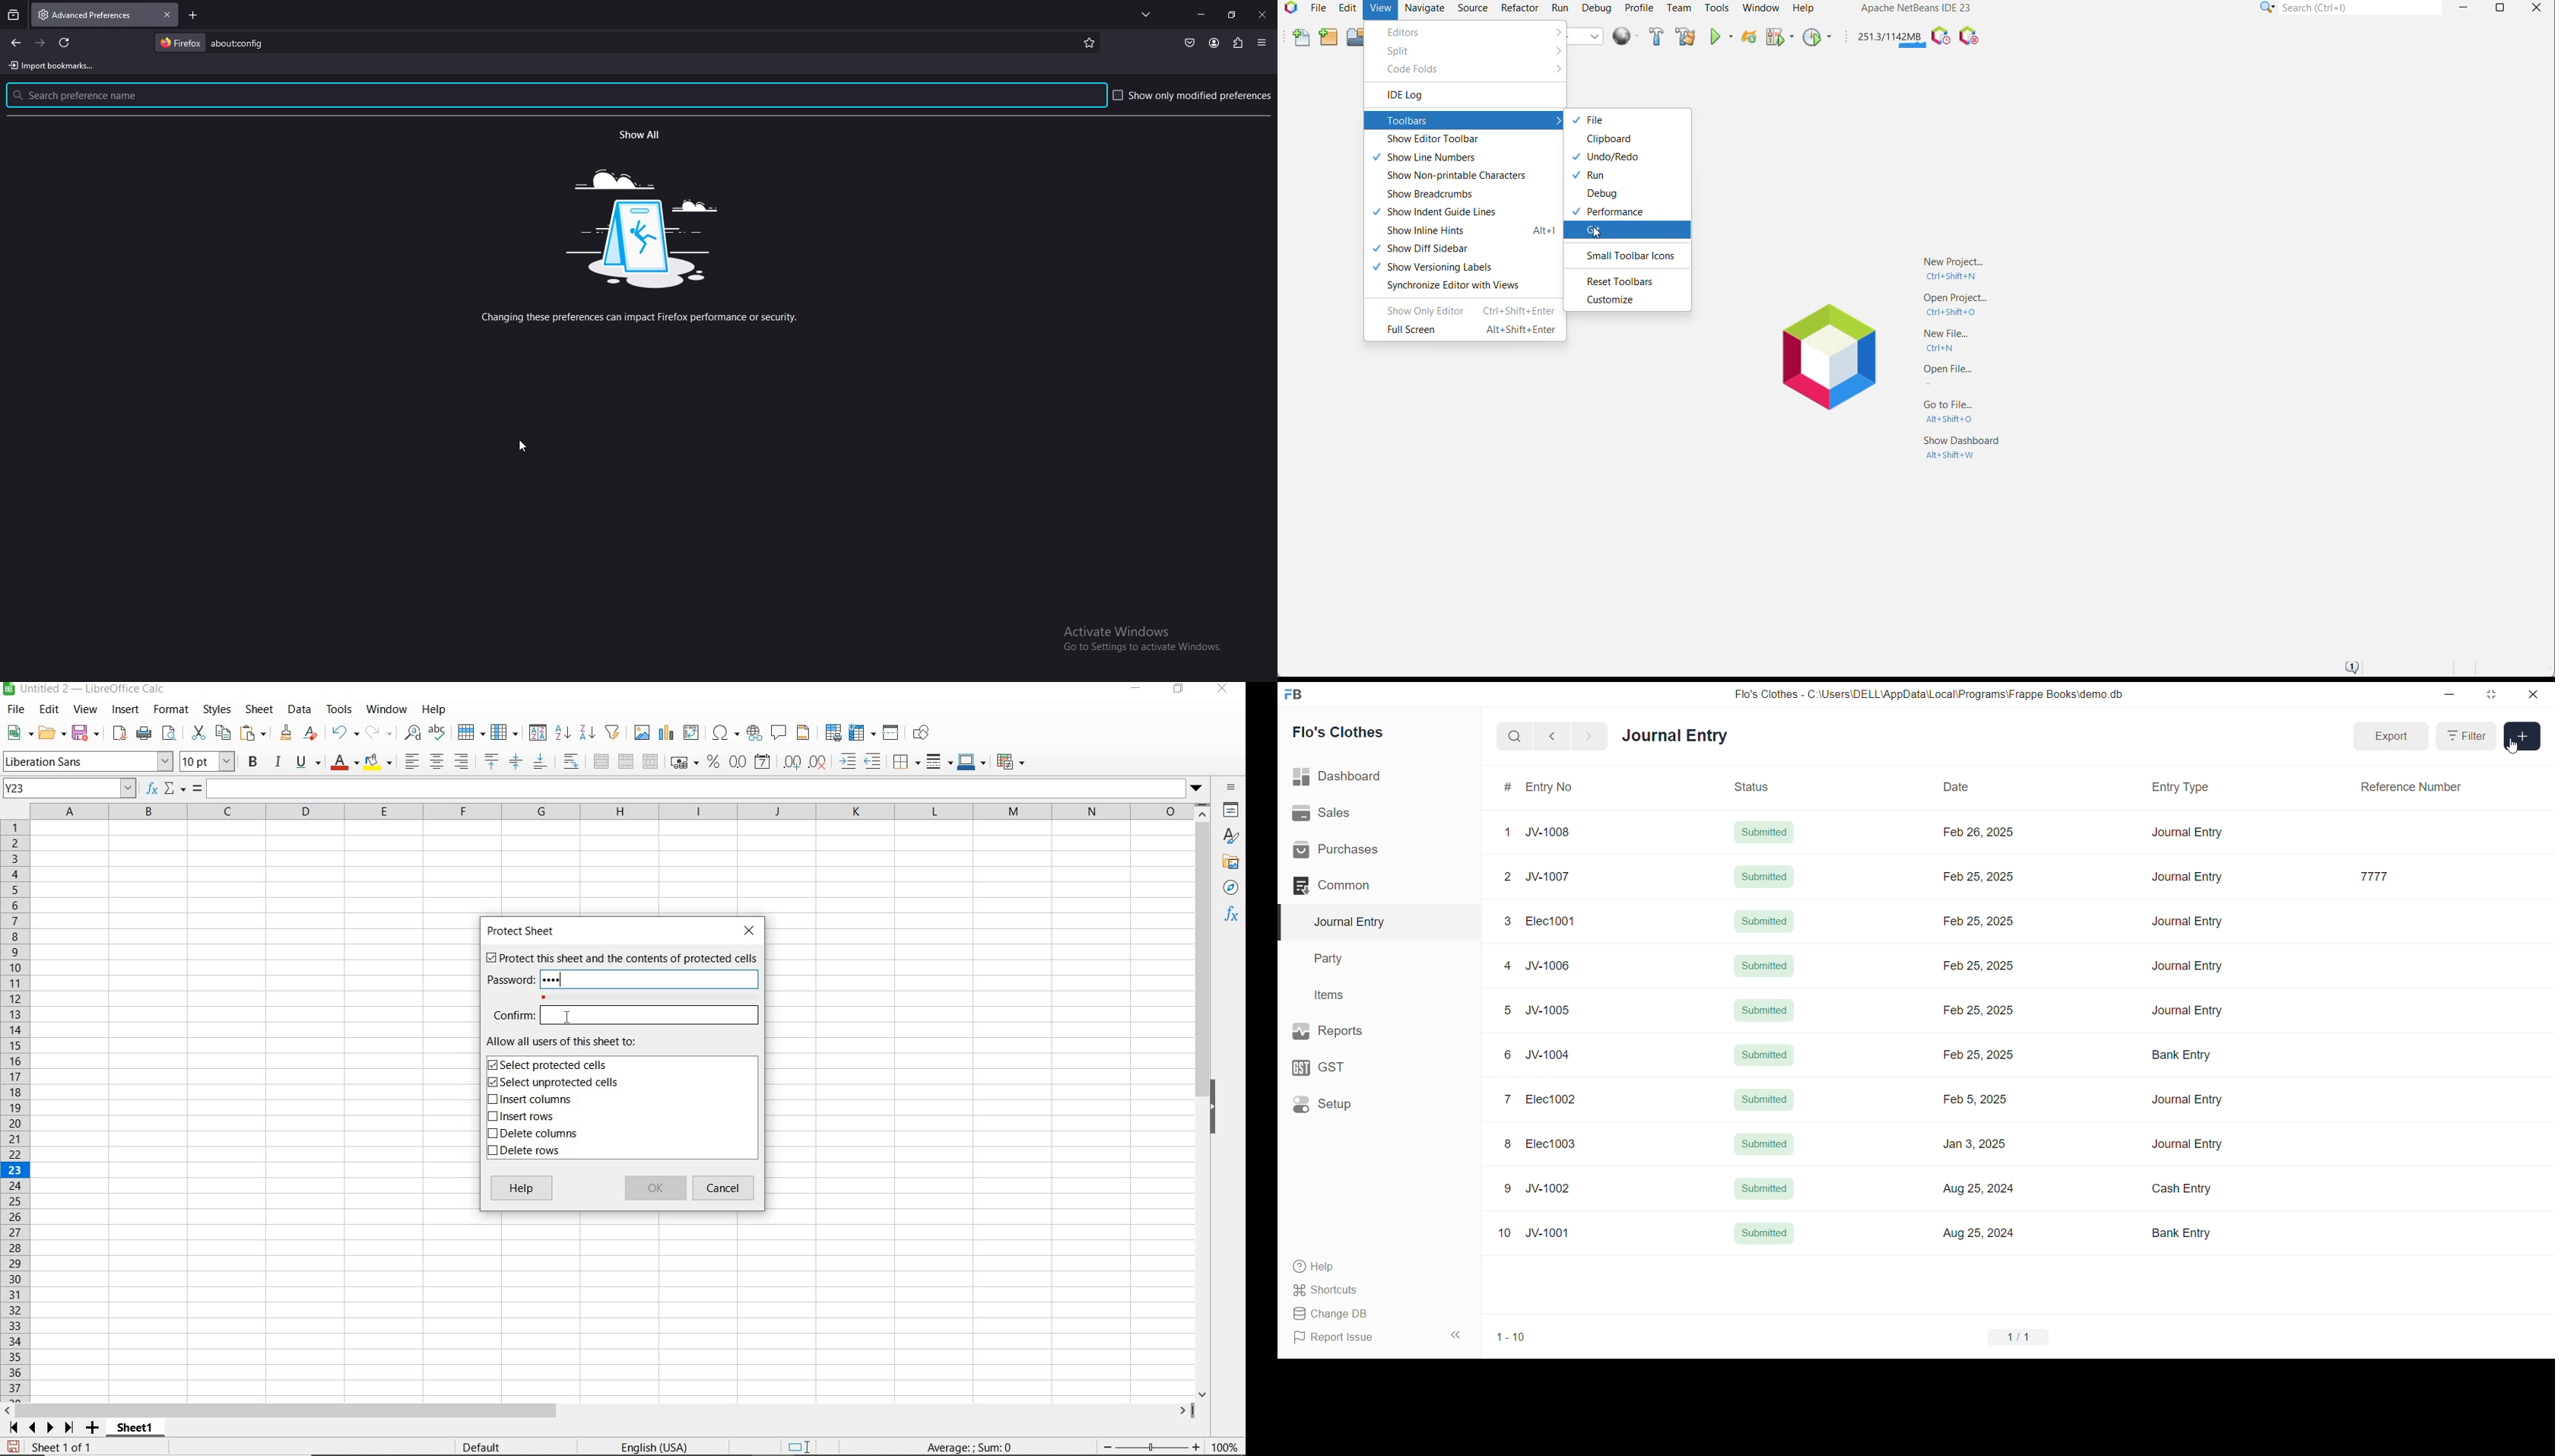 The width and height of the screenshot is (2576, 1456). What do you see at coordinates (800, 1447) in the screenshot?
I see `STANDARD SELECTION` at bounding box center [800, 1447].